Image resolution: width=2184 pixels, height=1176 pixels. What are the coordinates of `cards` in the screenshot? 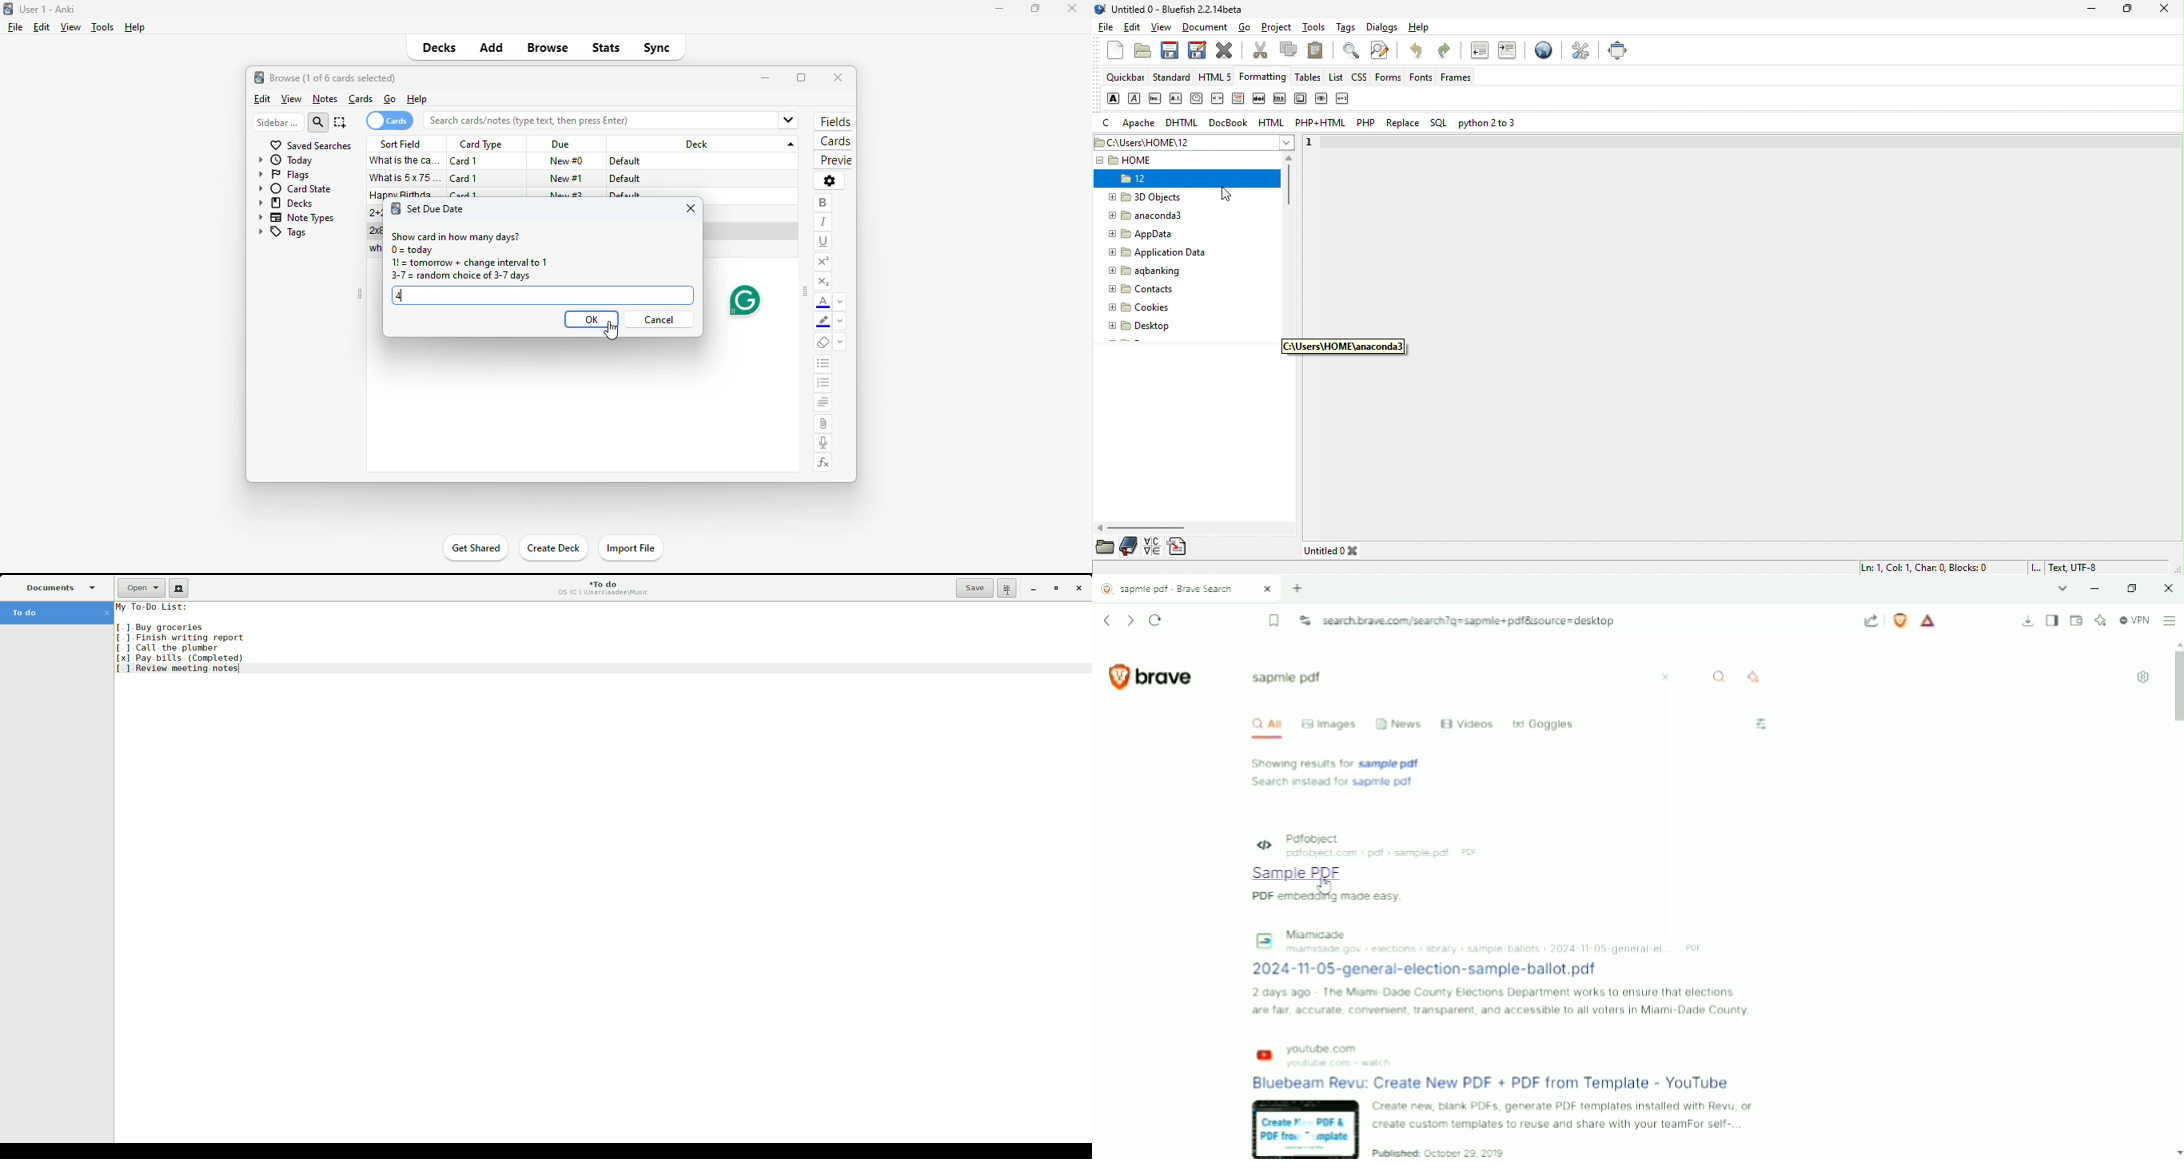 It's located at (833, 142).